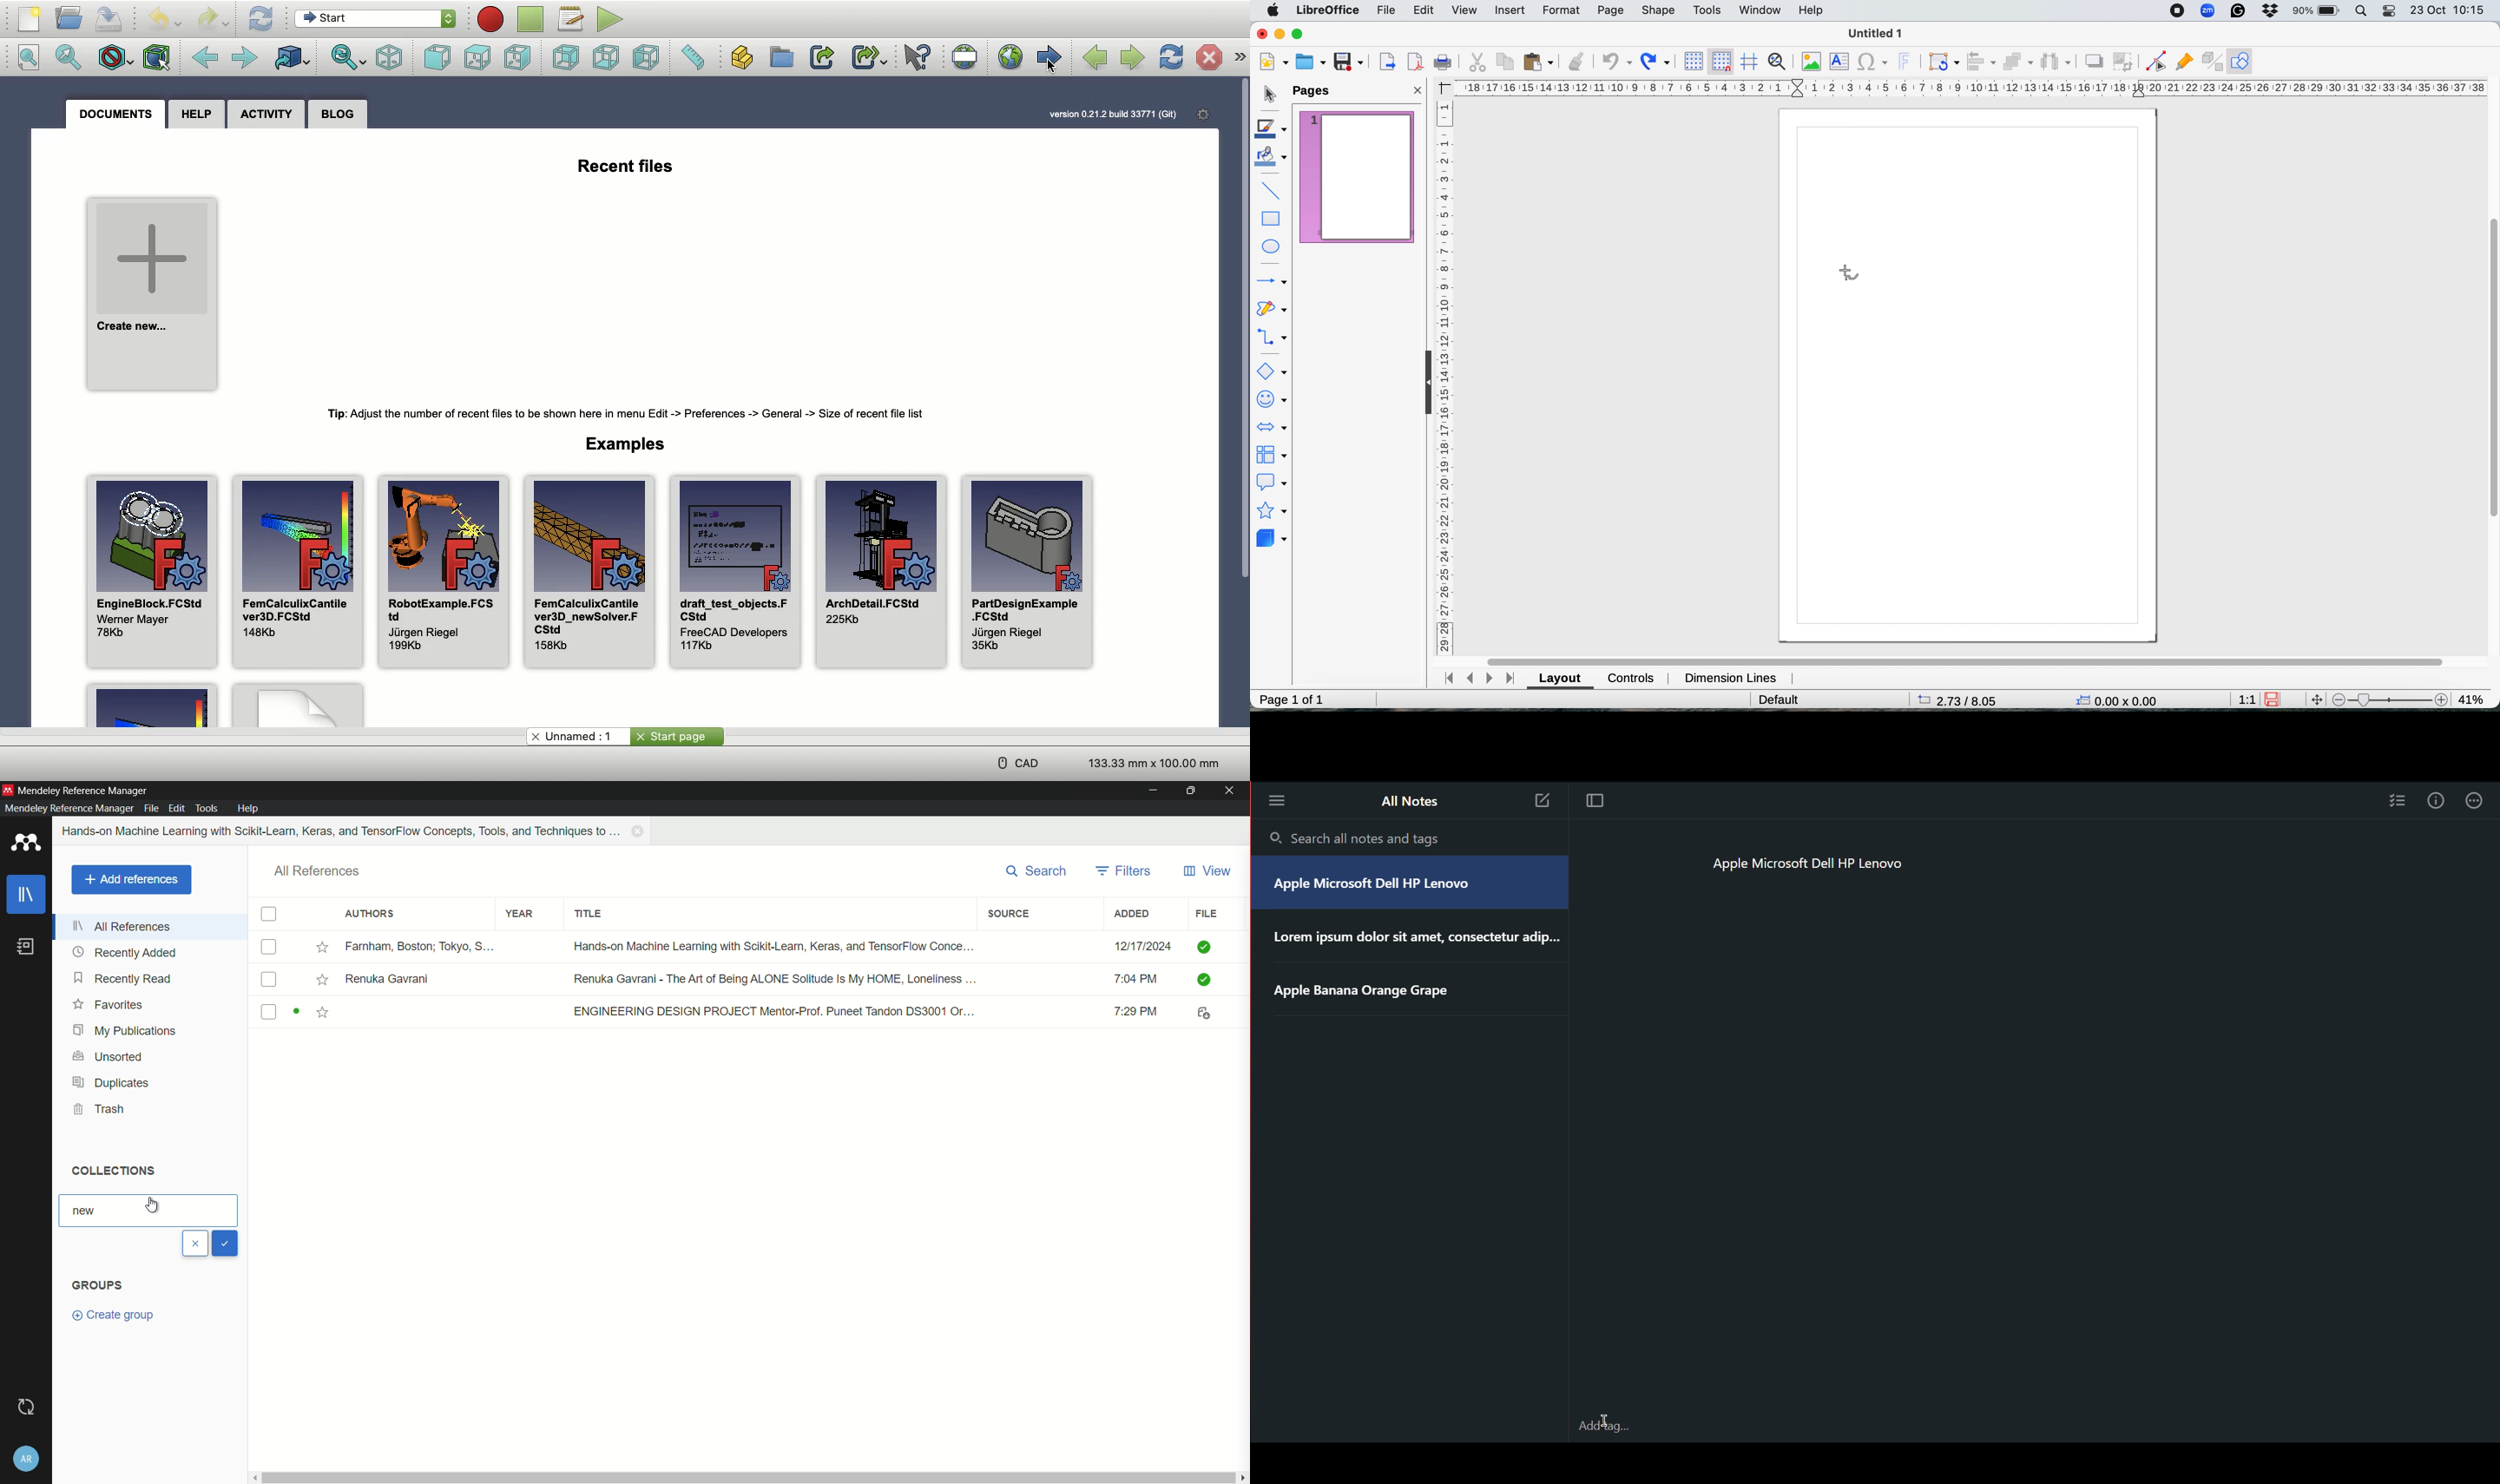 This screenshot has height=1484, width=2520. I want to click on unsorted, so click(110, 1055).